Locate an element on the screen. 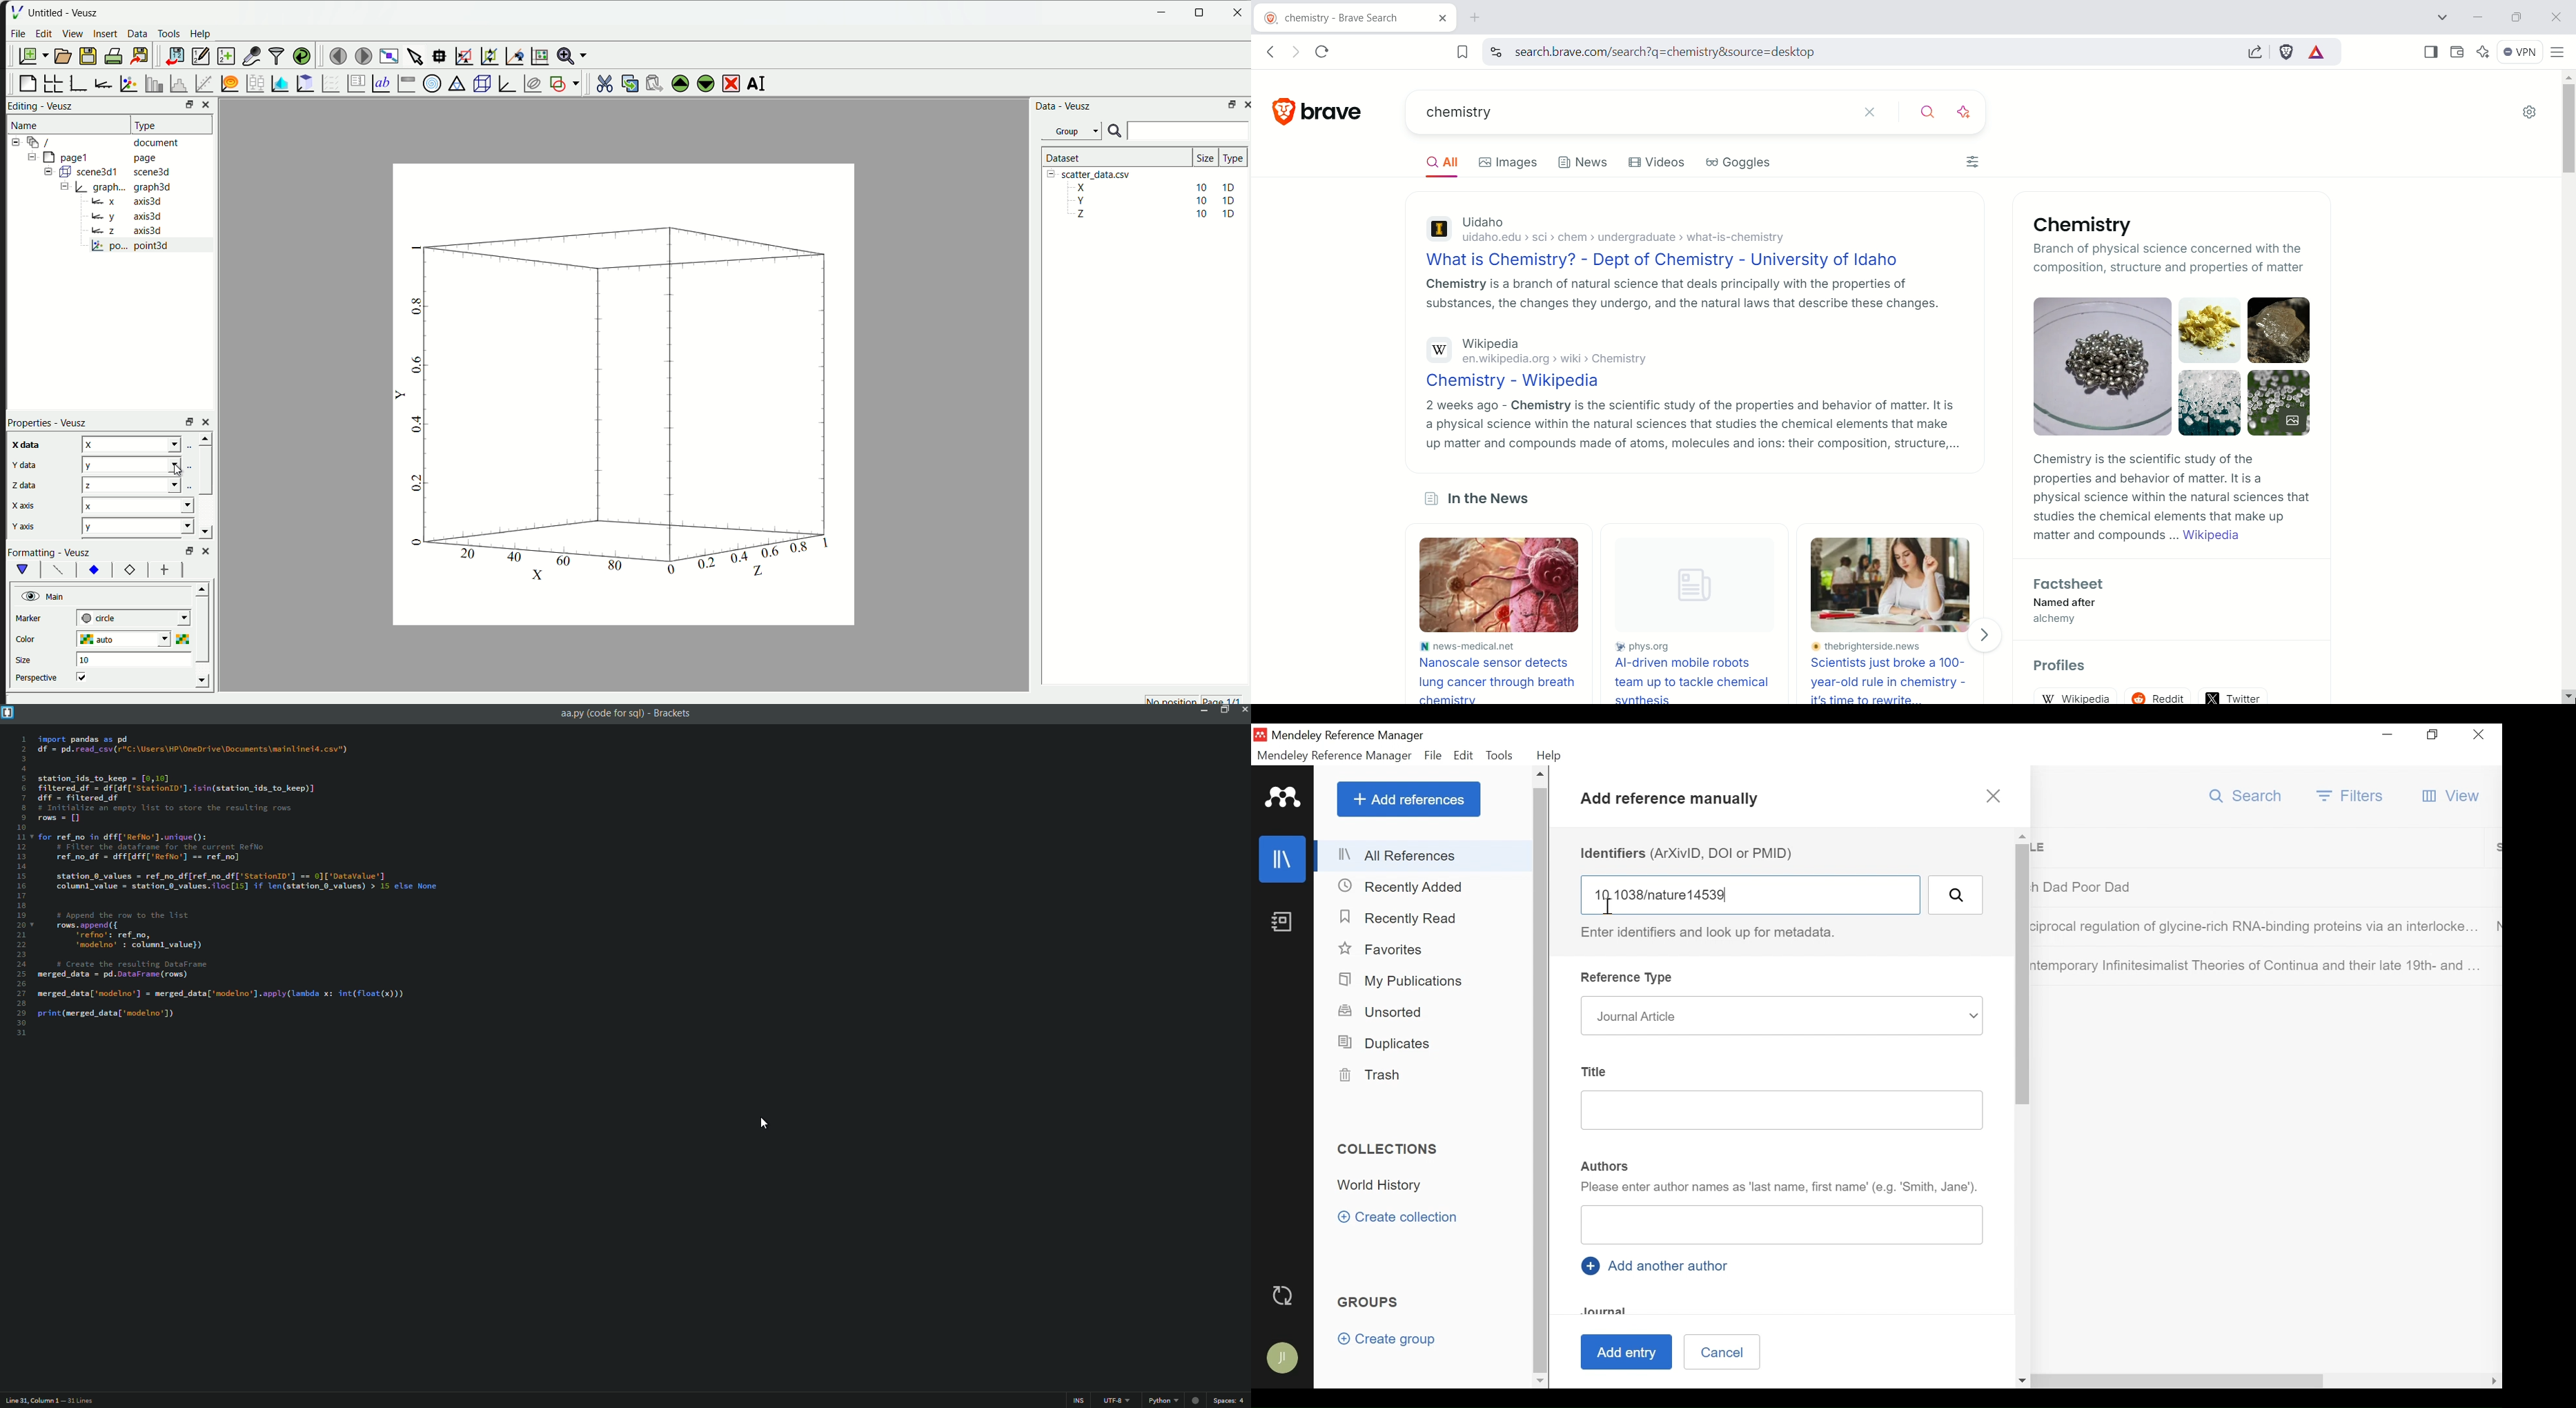  reddit is located at coordinates (2162, 692).